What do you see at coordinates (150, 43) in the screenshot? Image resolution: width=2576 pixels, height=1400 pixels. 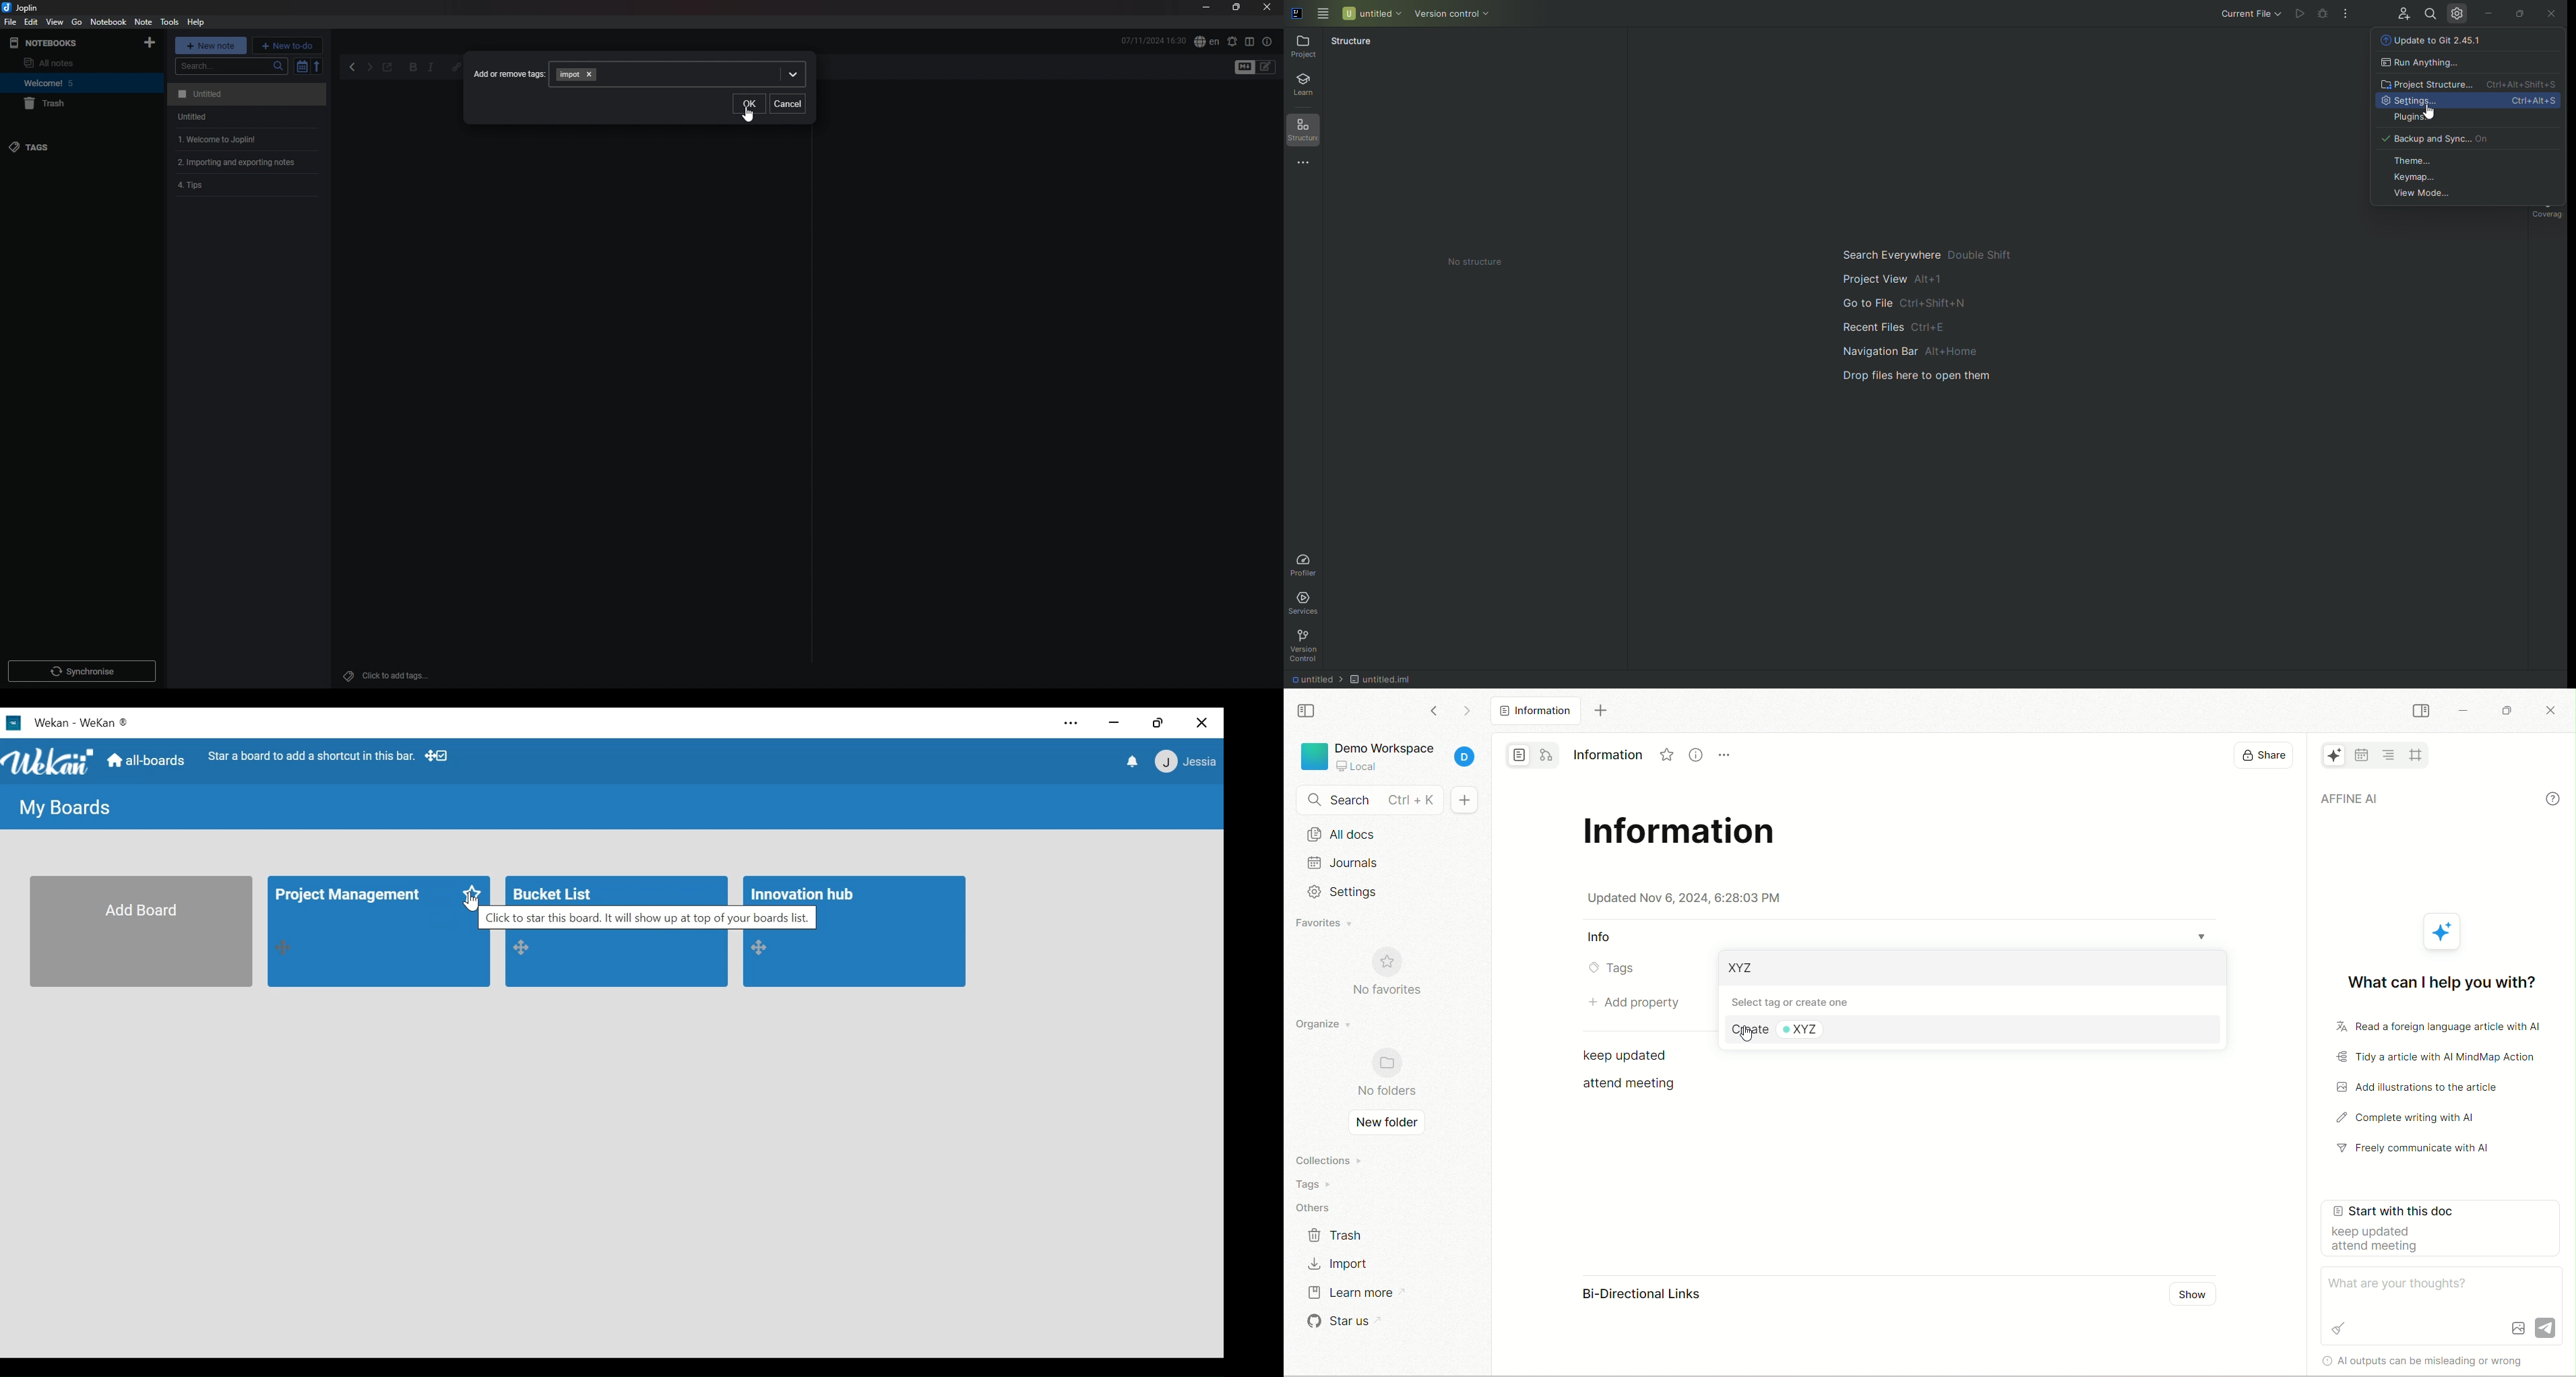 I see `add notebook` at bounding box center [150, 43].